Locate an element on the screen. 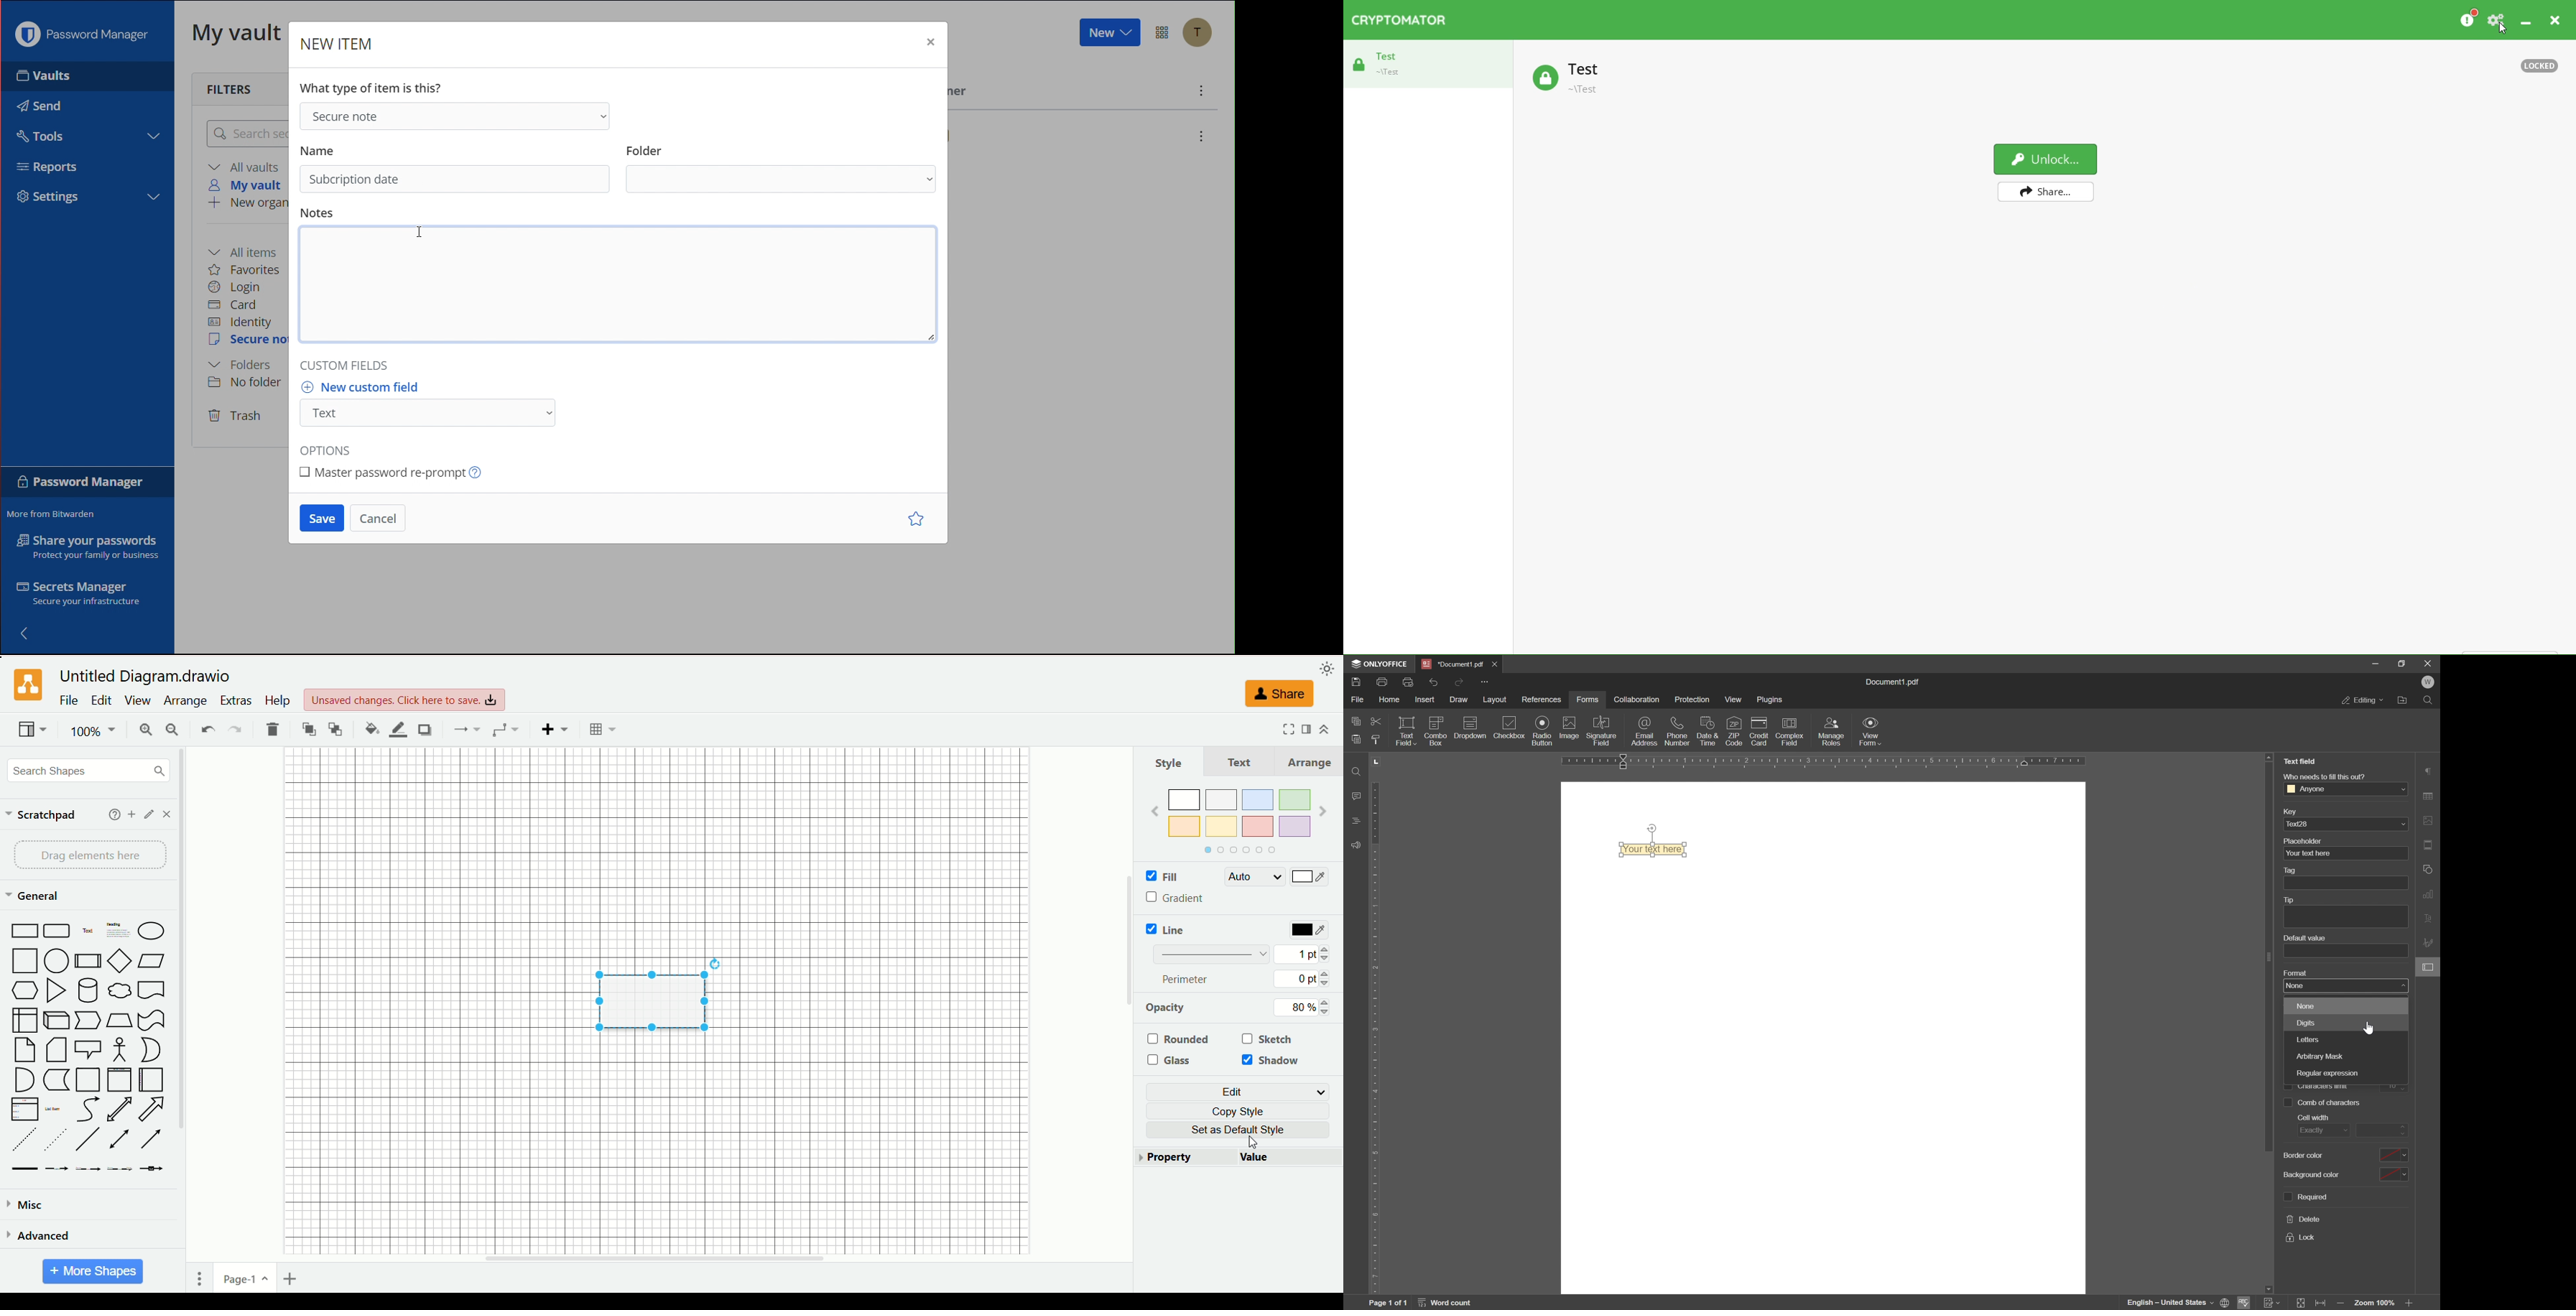  more shapes is located at coordinates (93, 1272).